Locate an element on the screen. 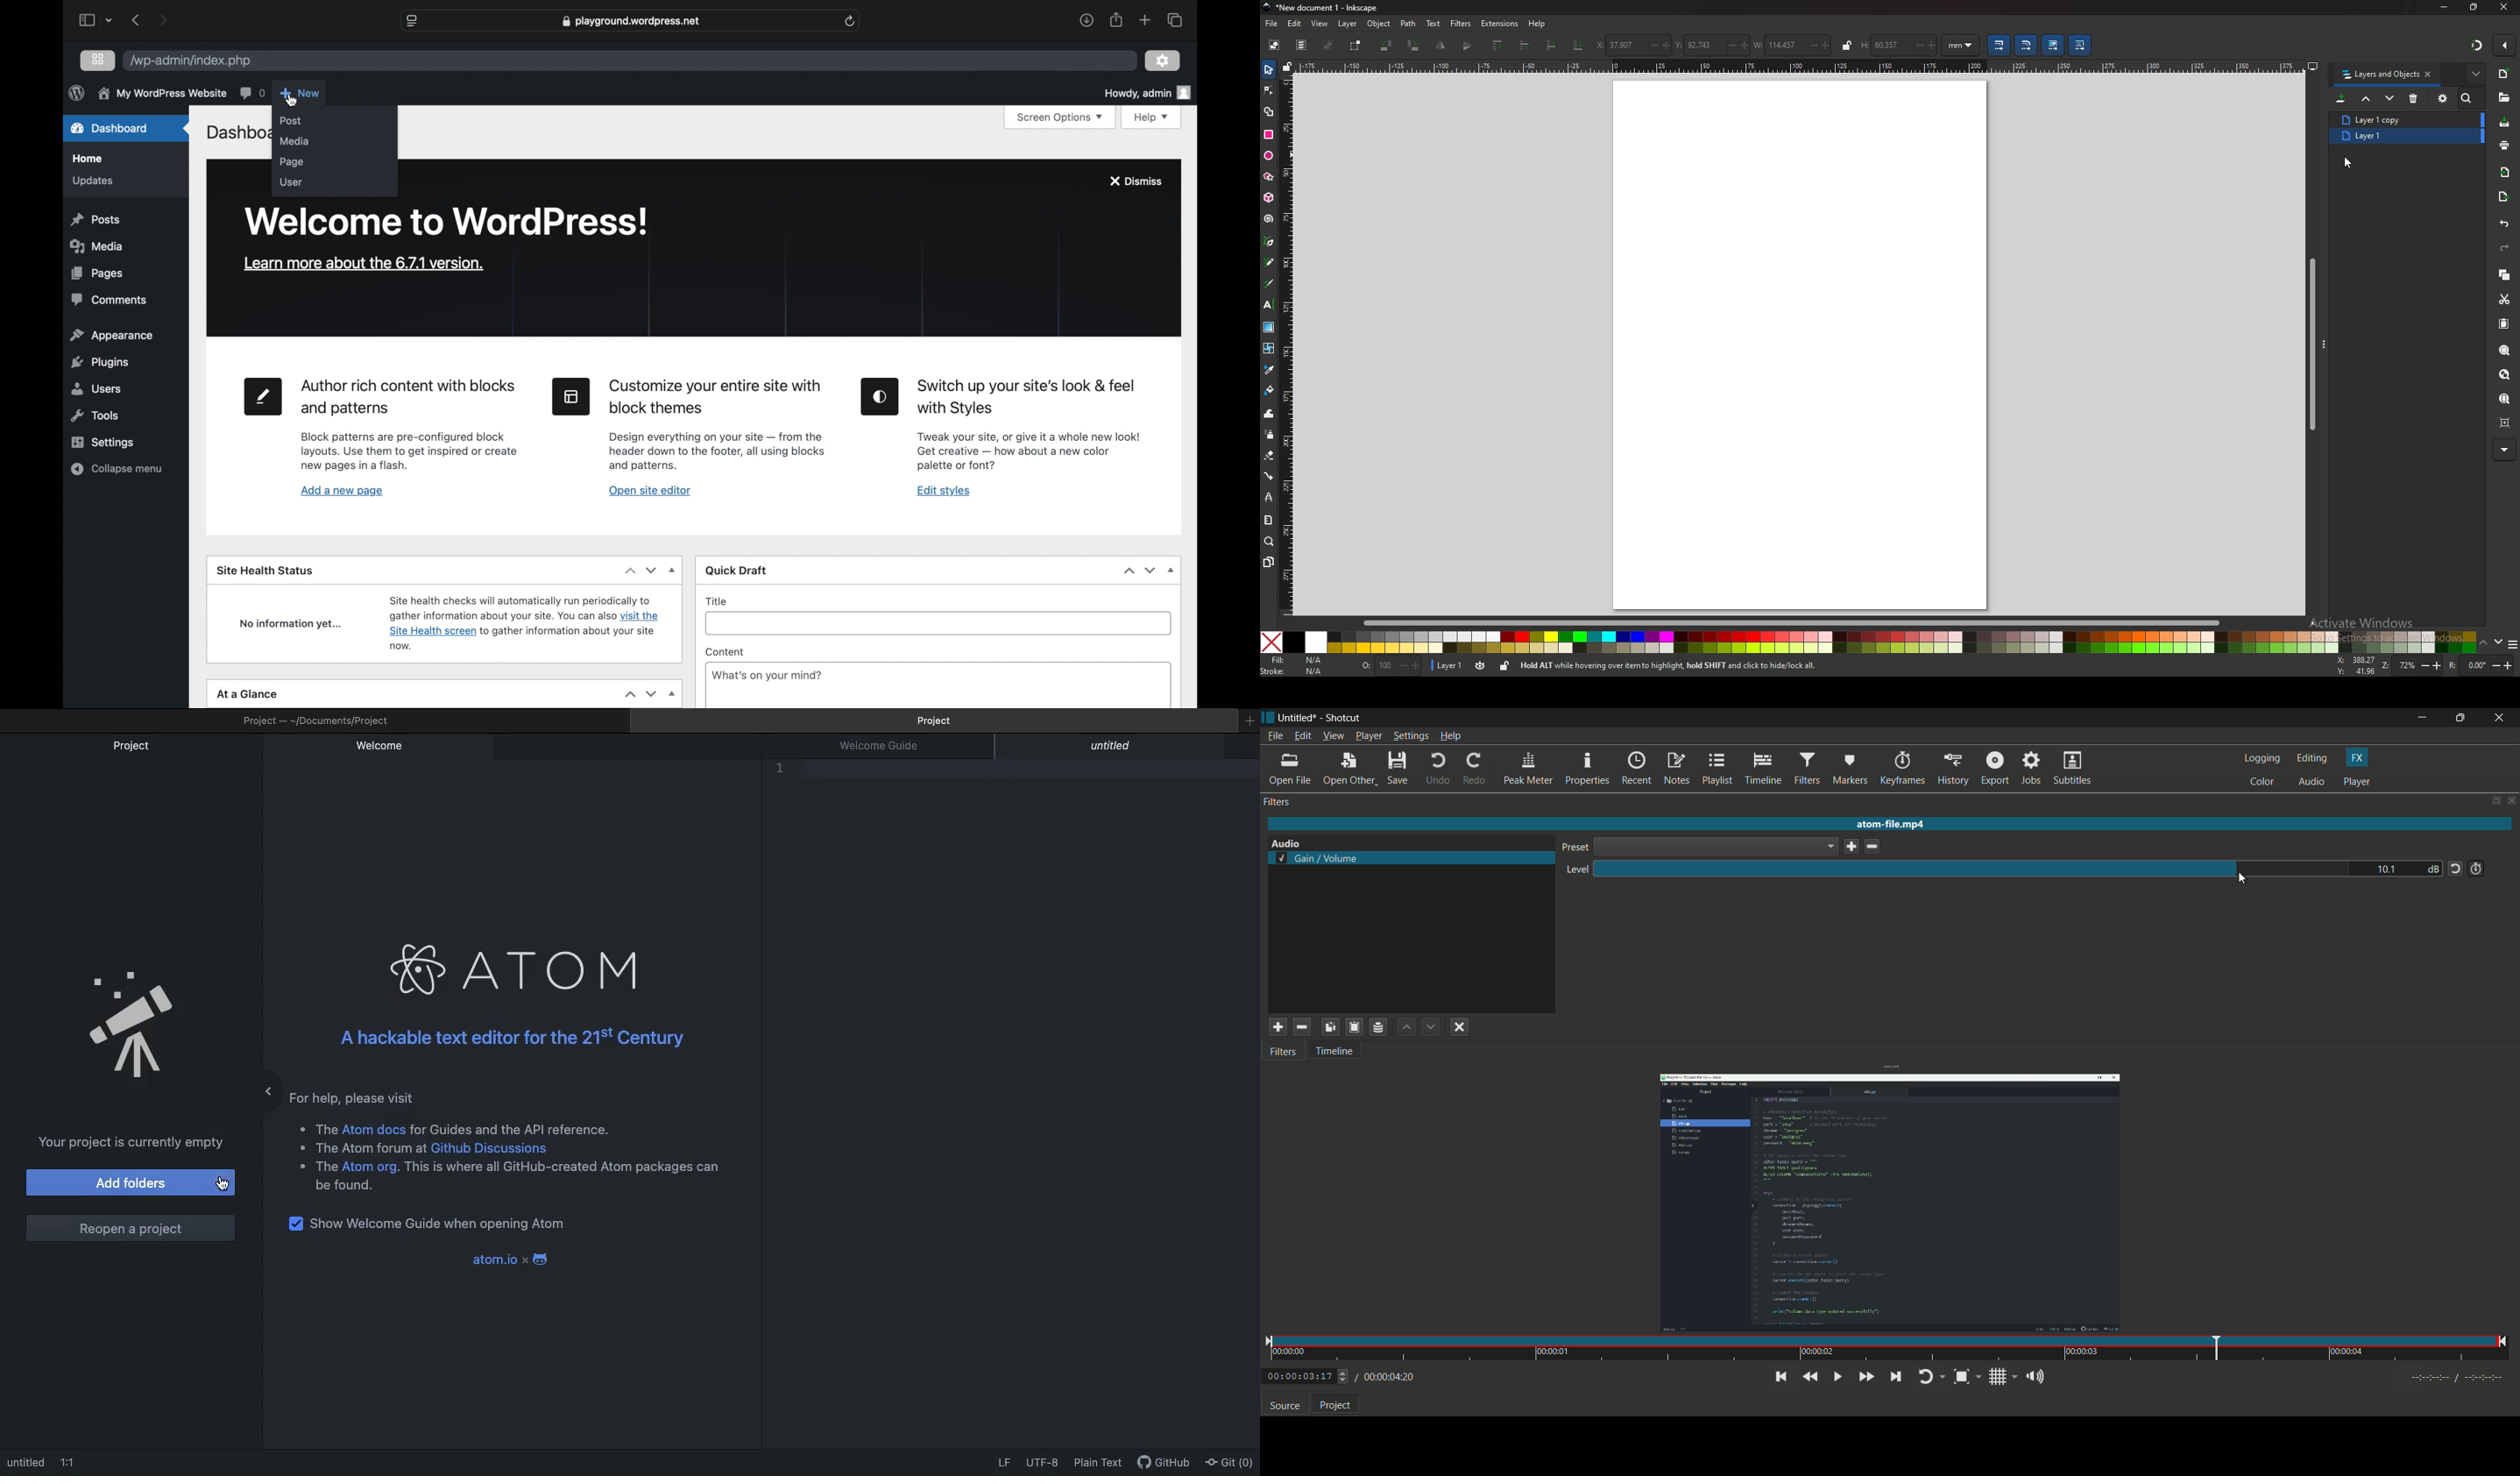  skip to next point is located at coordinates (1895, 1378).